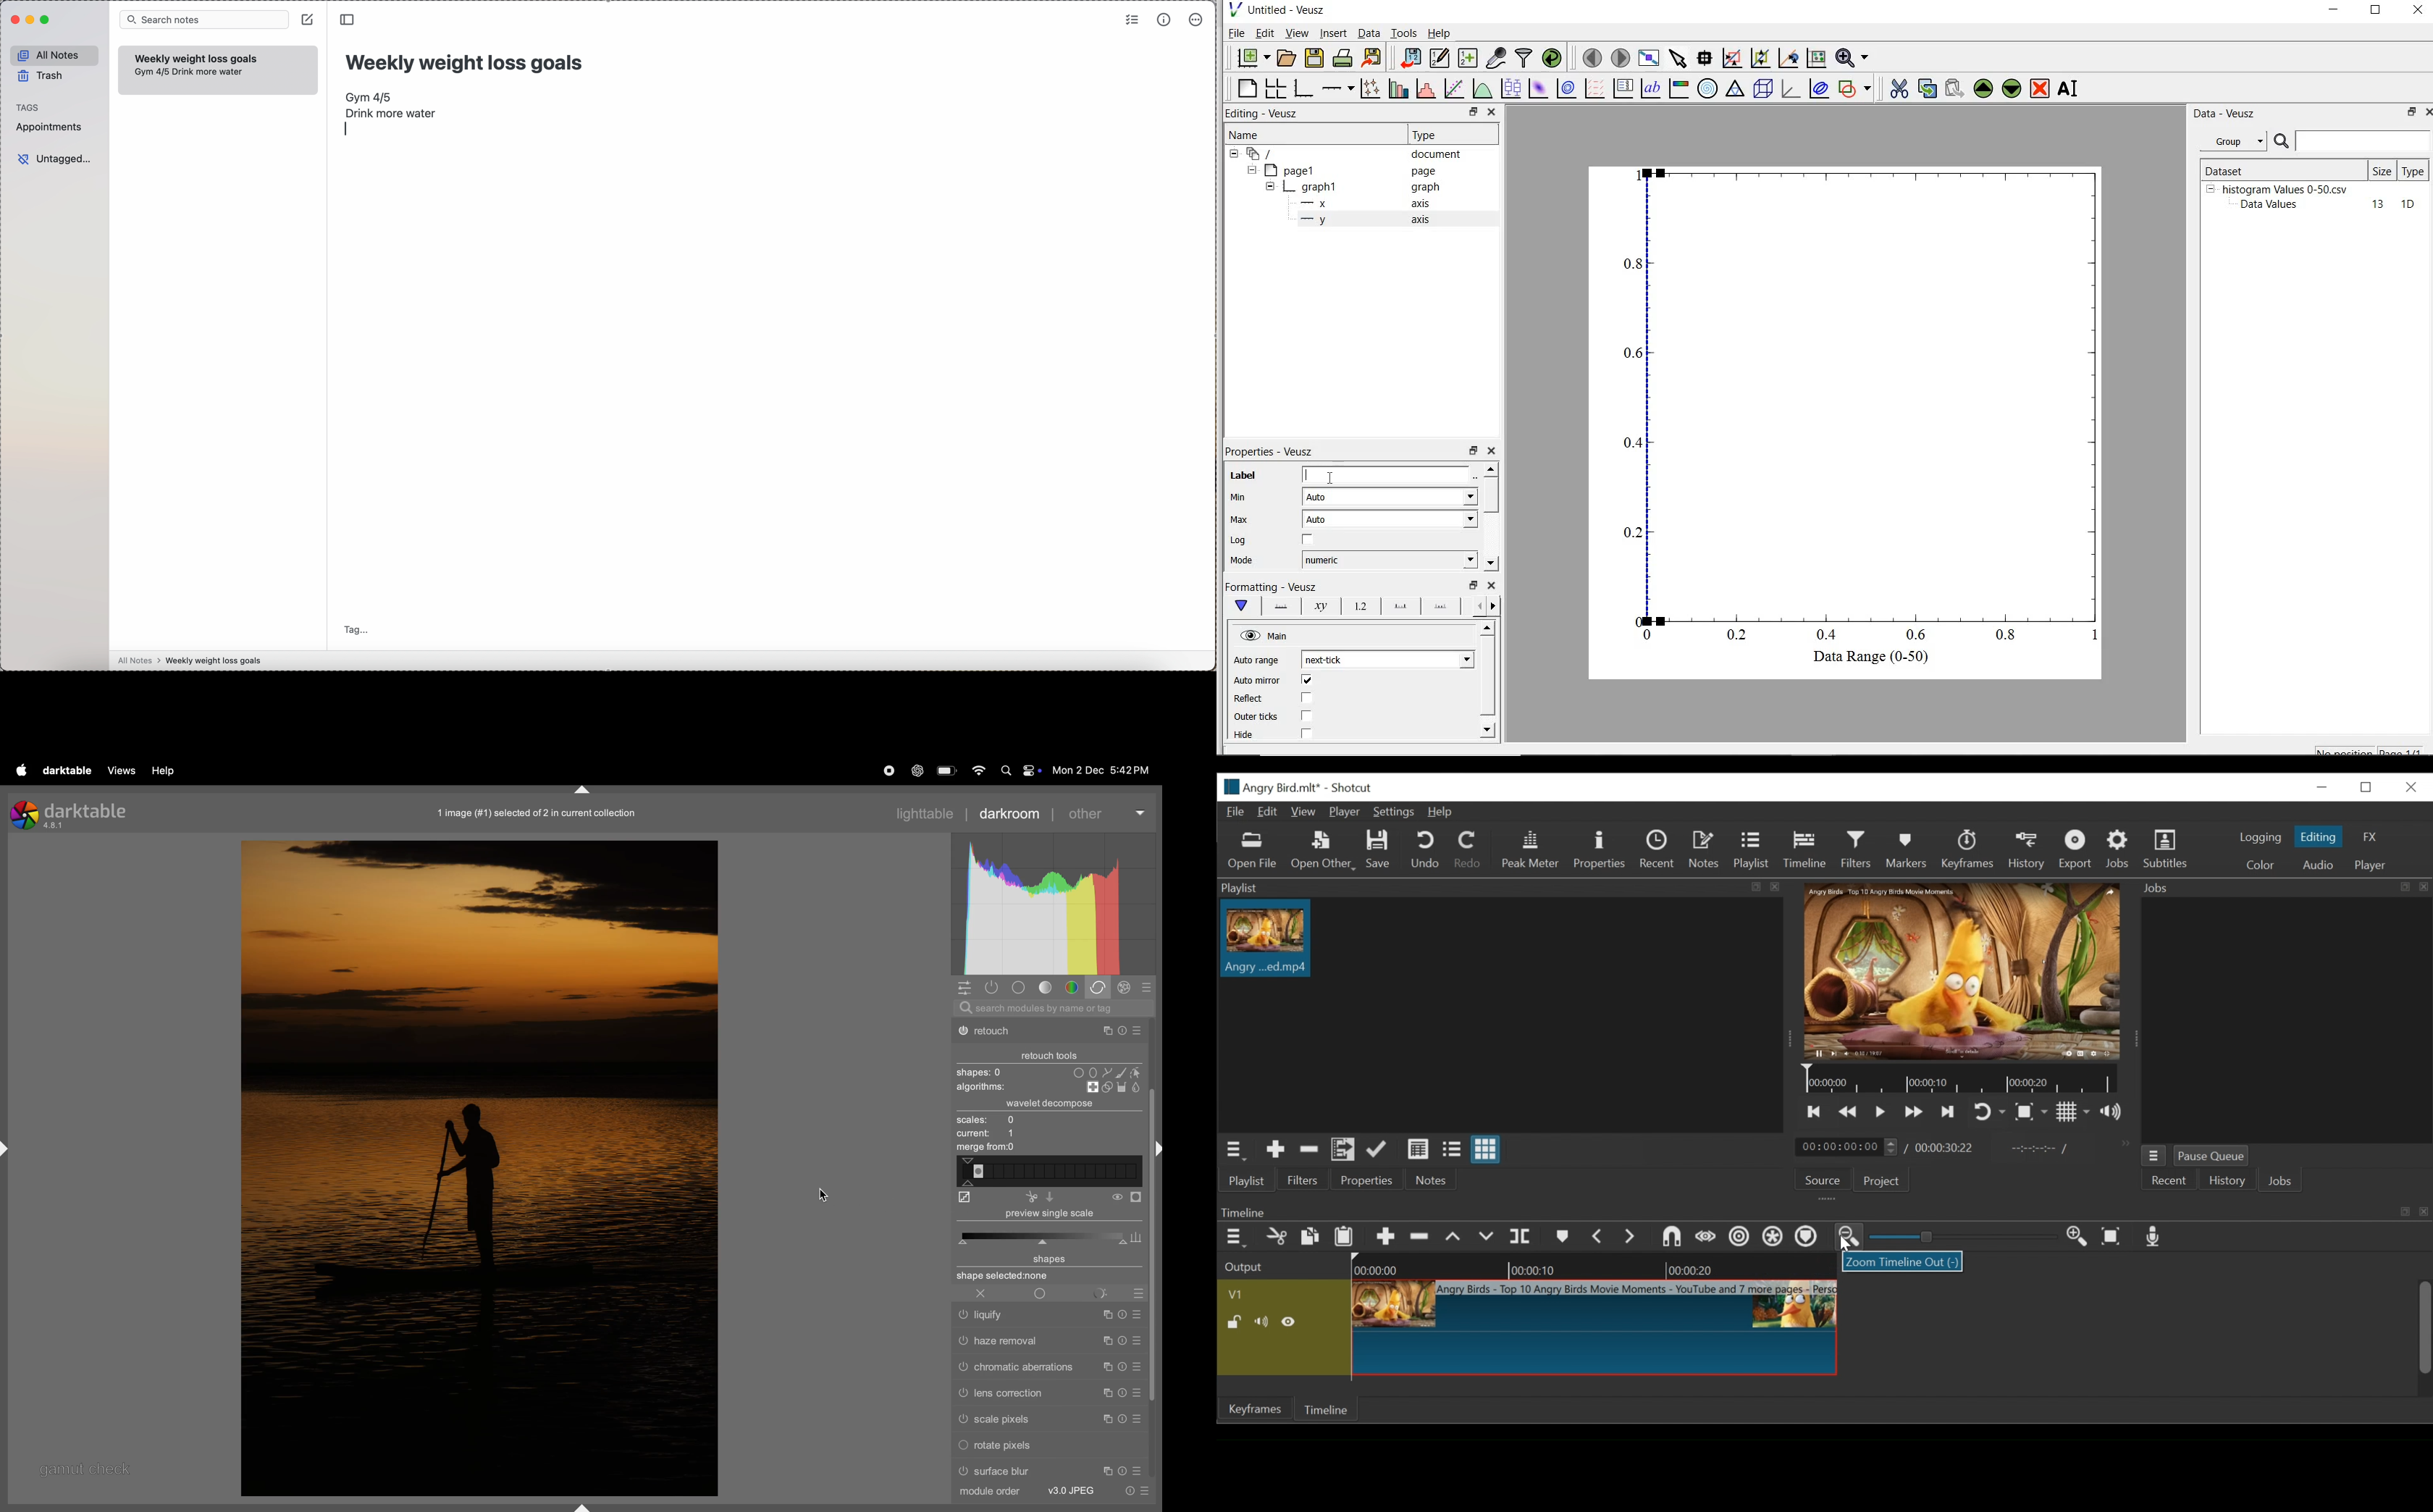 The image size is (2436, 1512). I want to click on logging, so click(2261, 838).